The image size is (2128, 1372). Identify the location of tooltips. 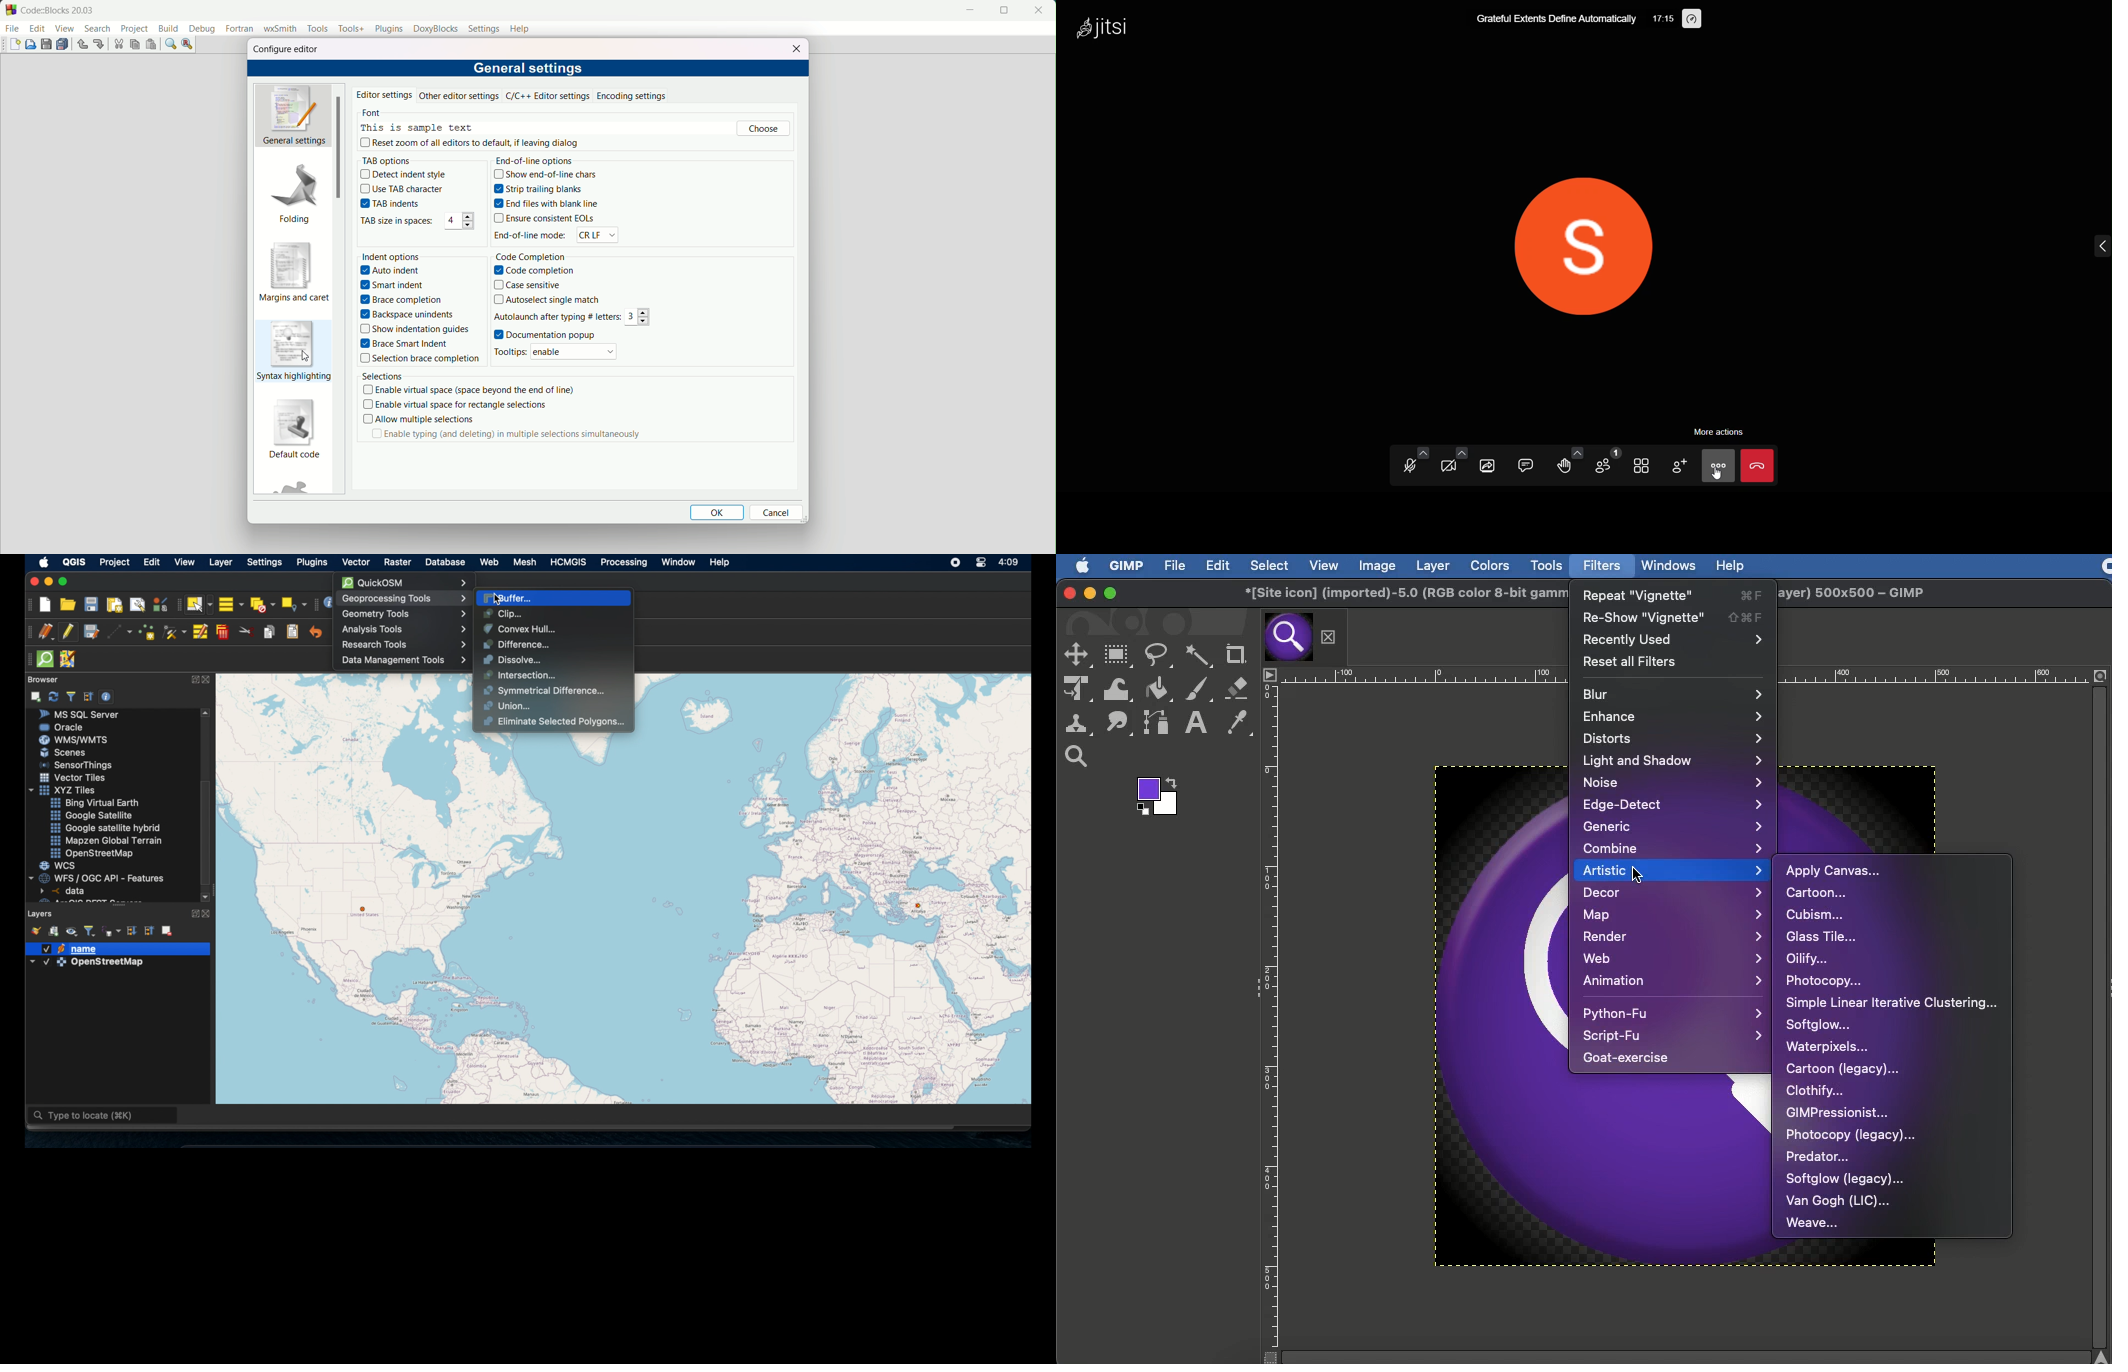
(509, 352).